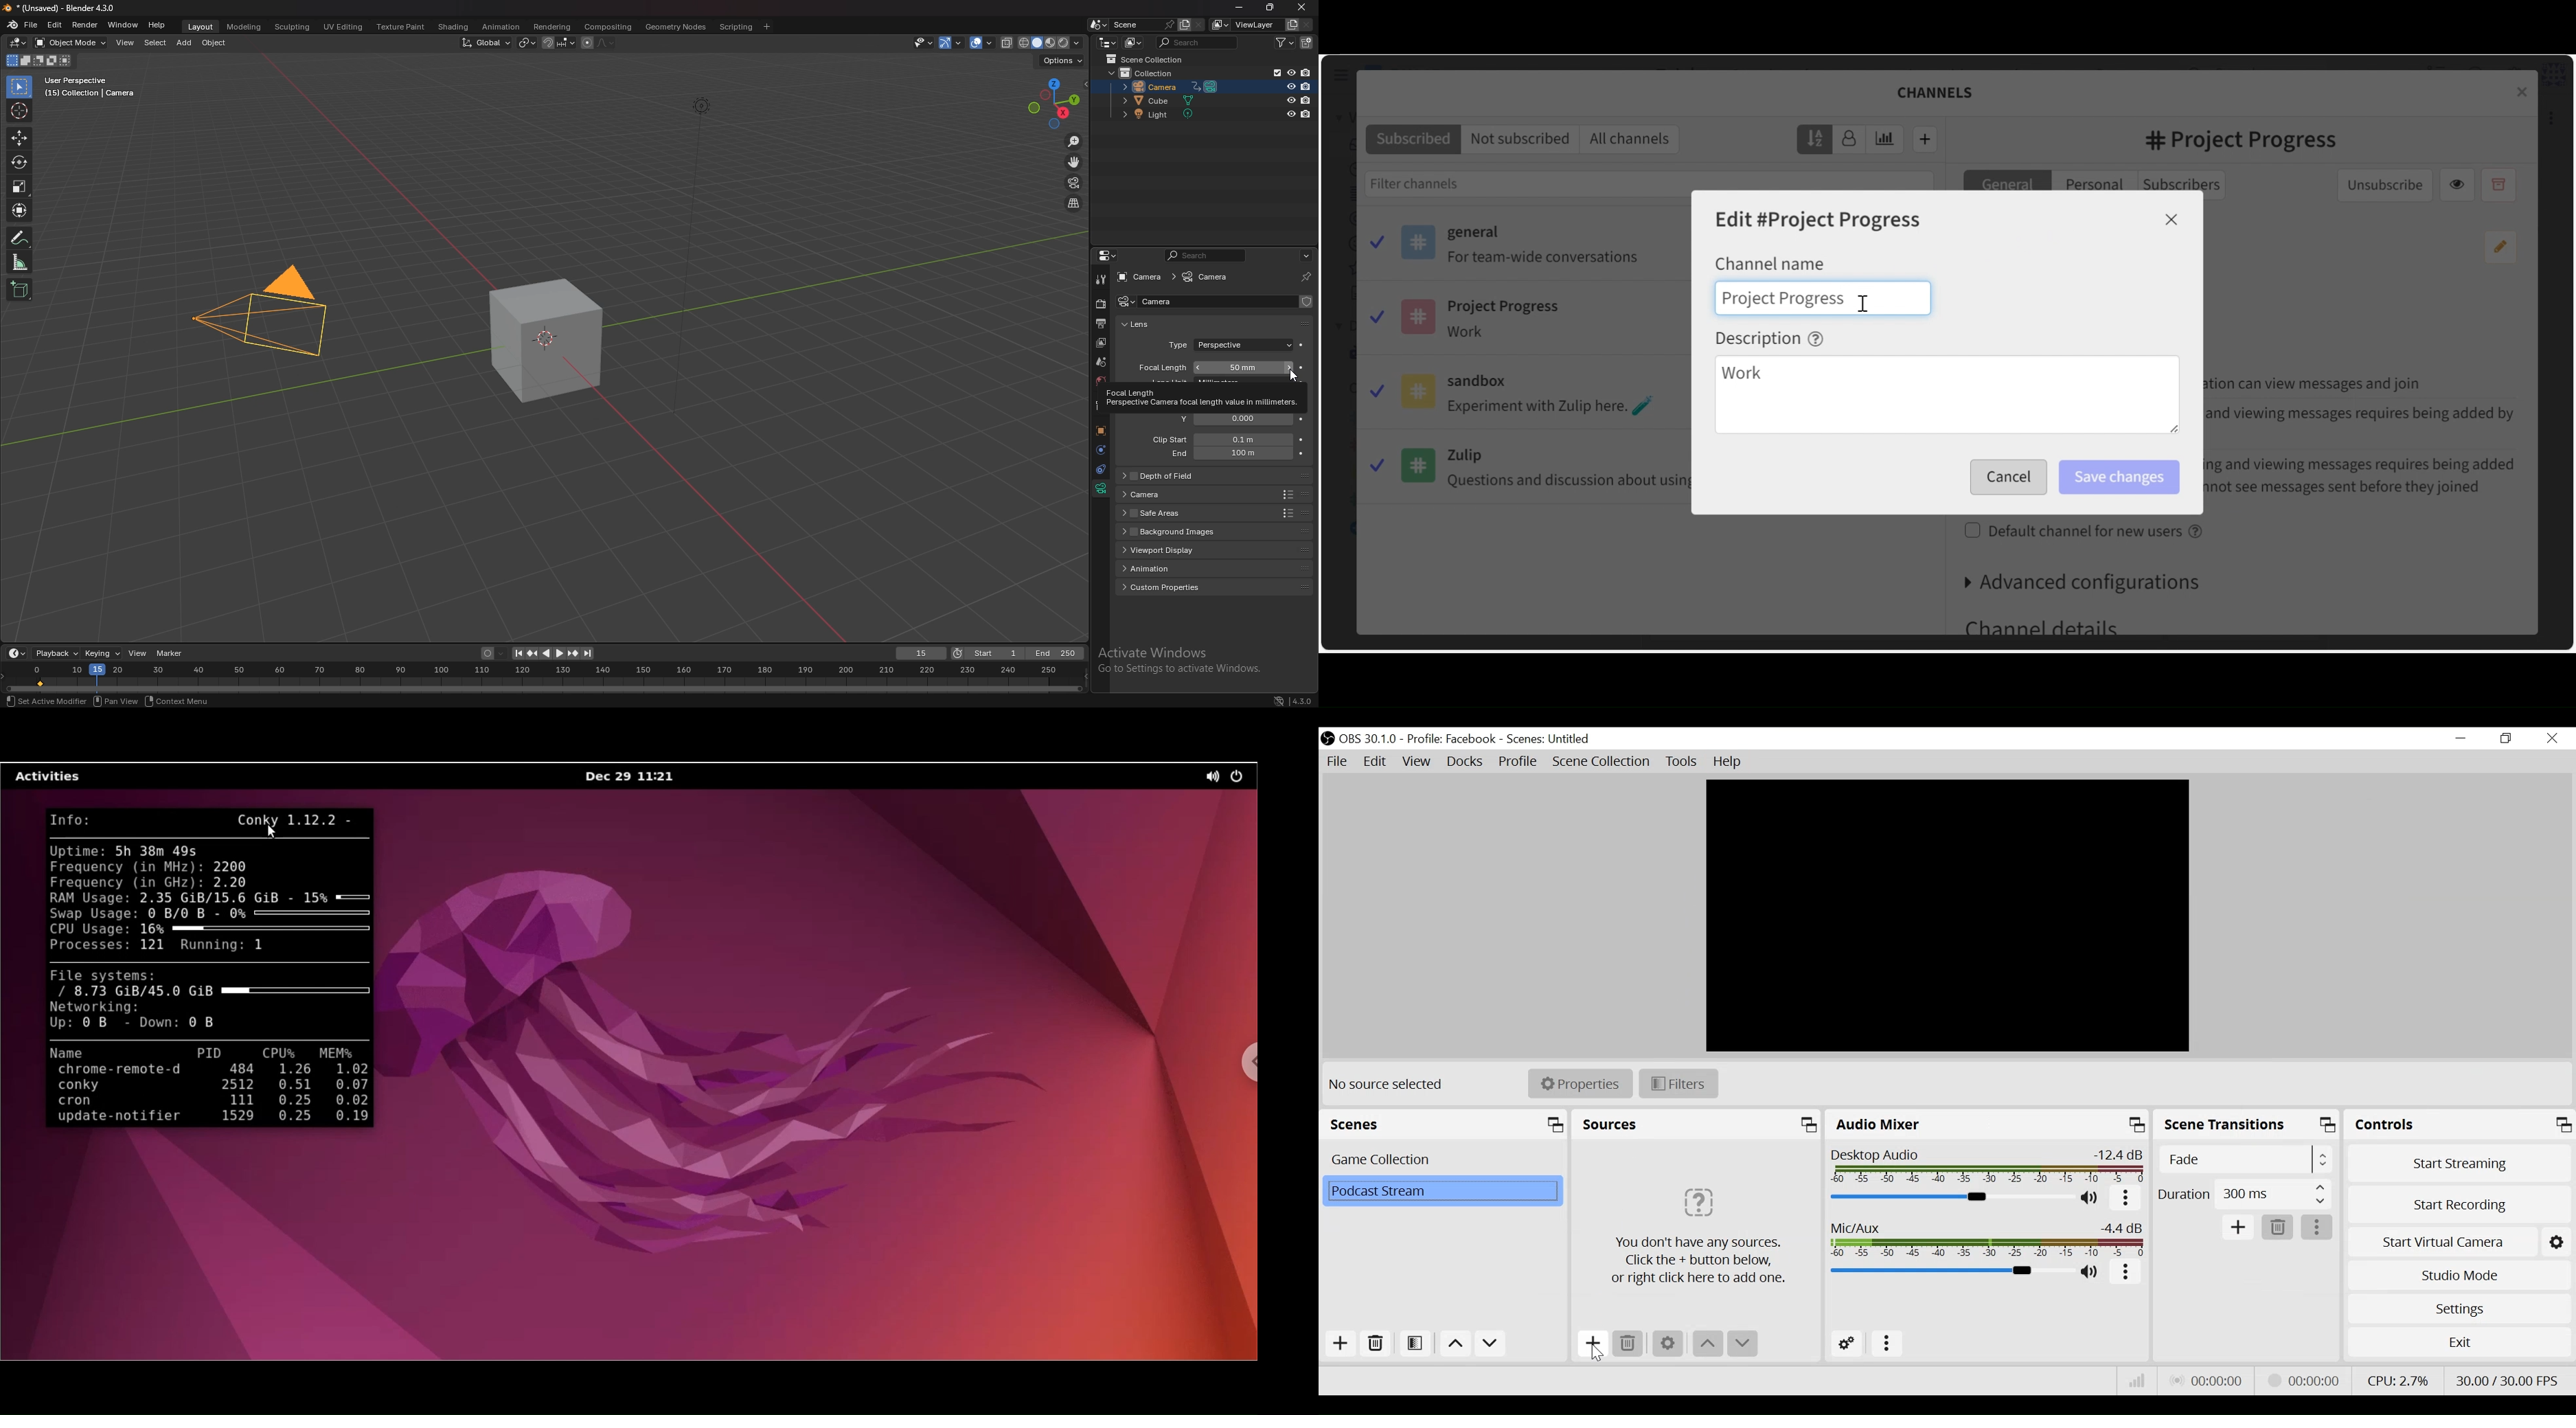 The height and width of the screenshot is (1428, 2576). I want to click on OBS Studio Desktop Icon, so click(1328, 739).